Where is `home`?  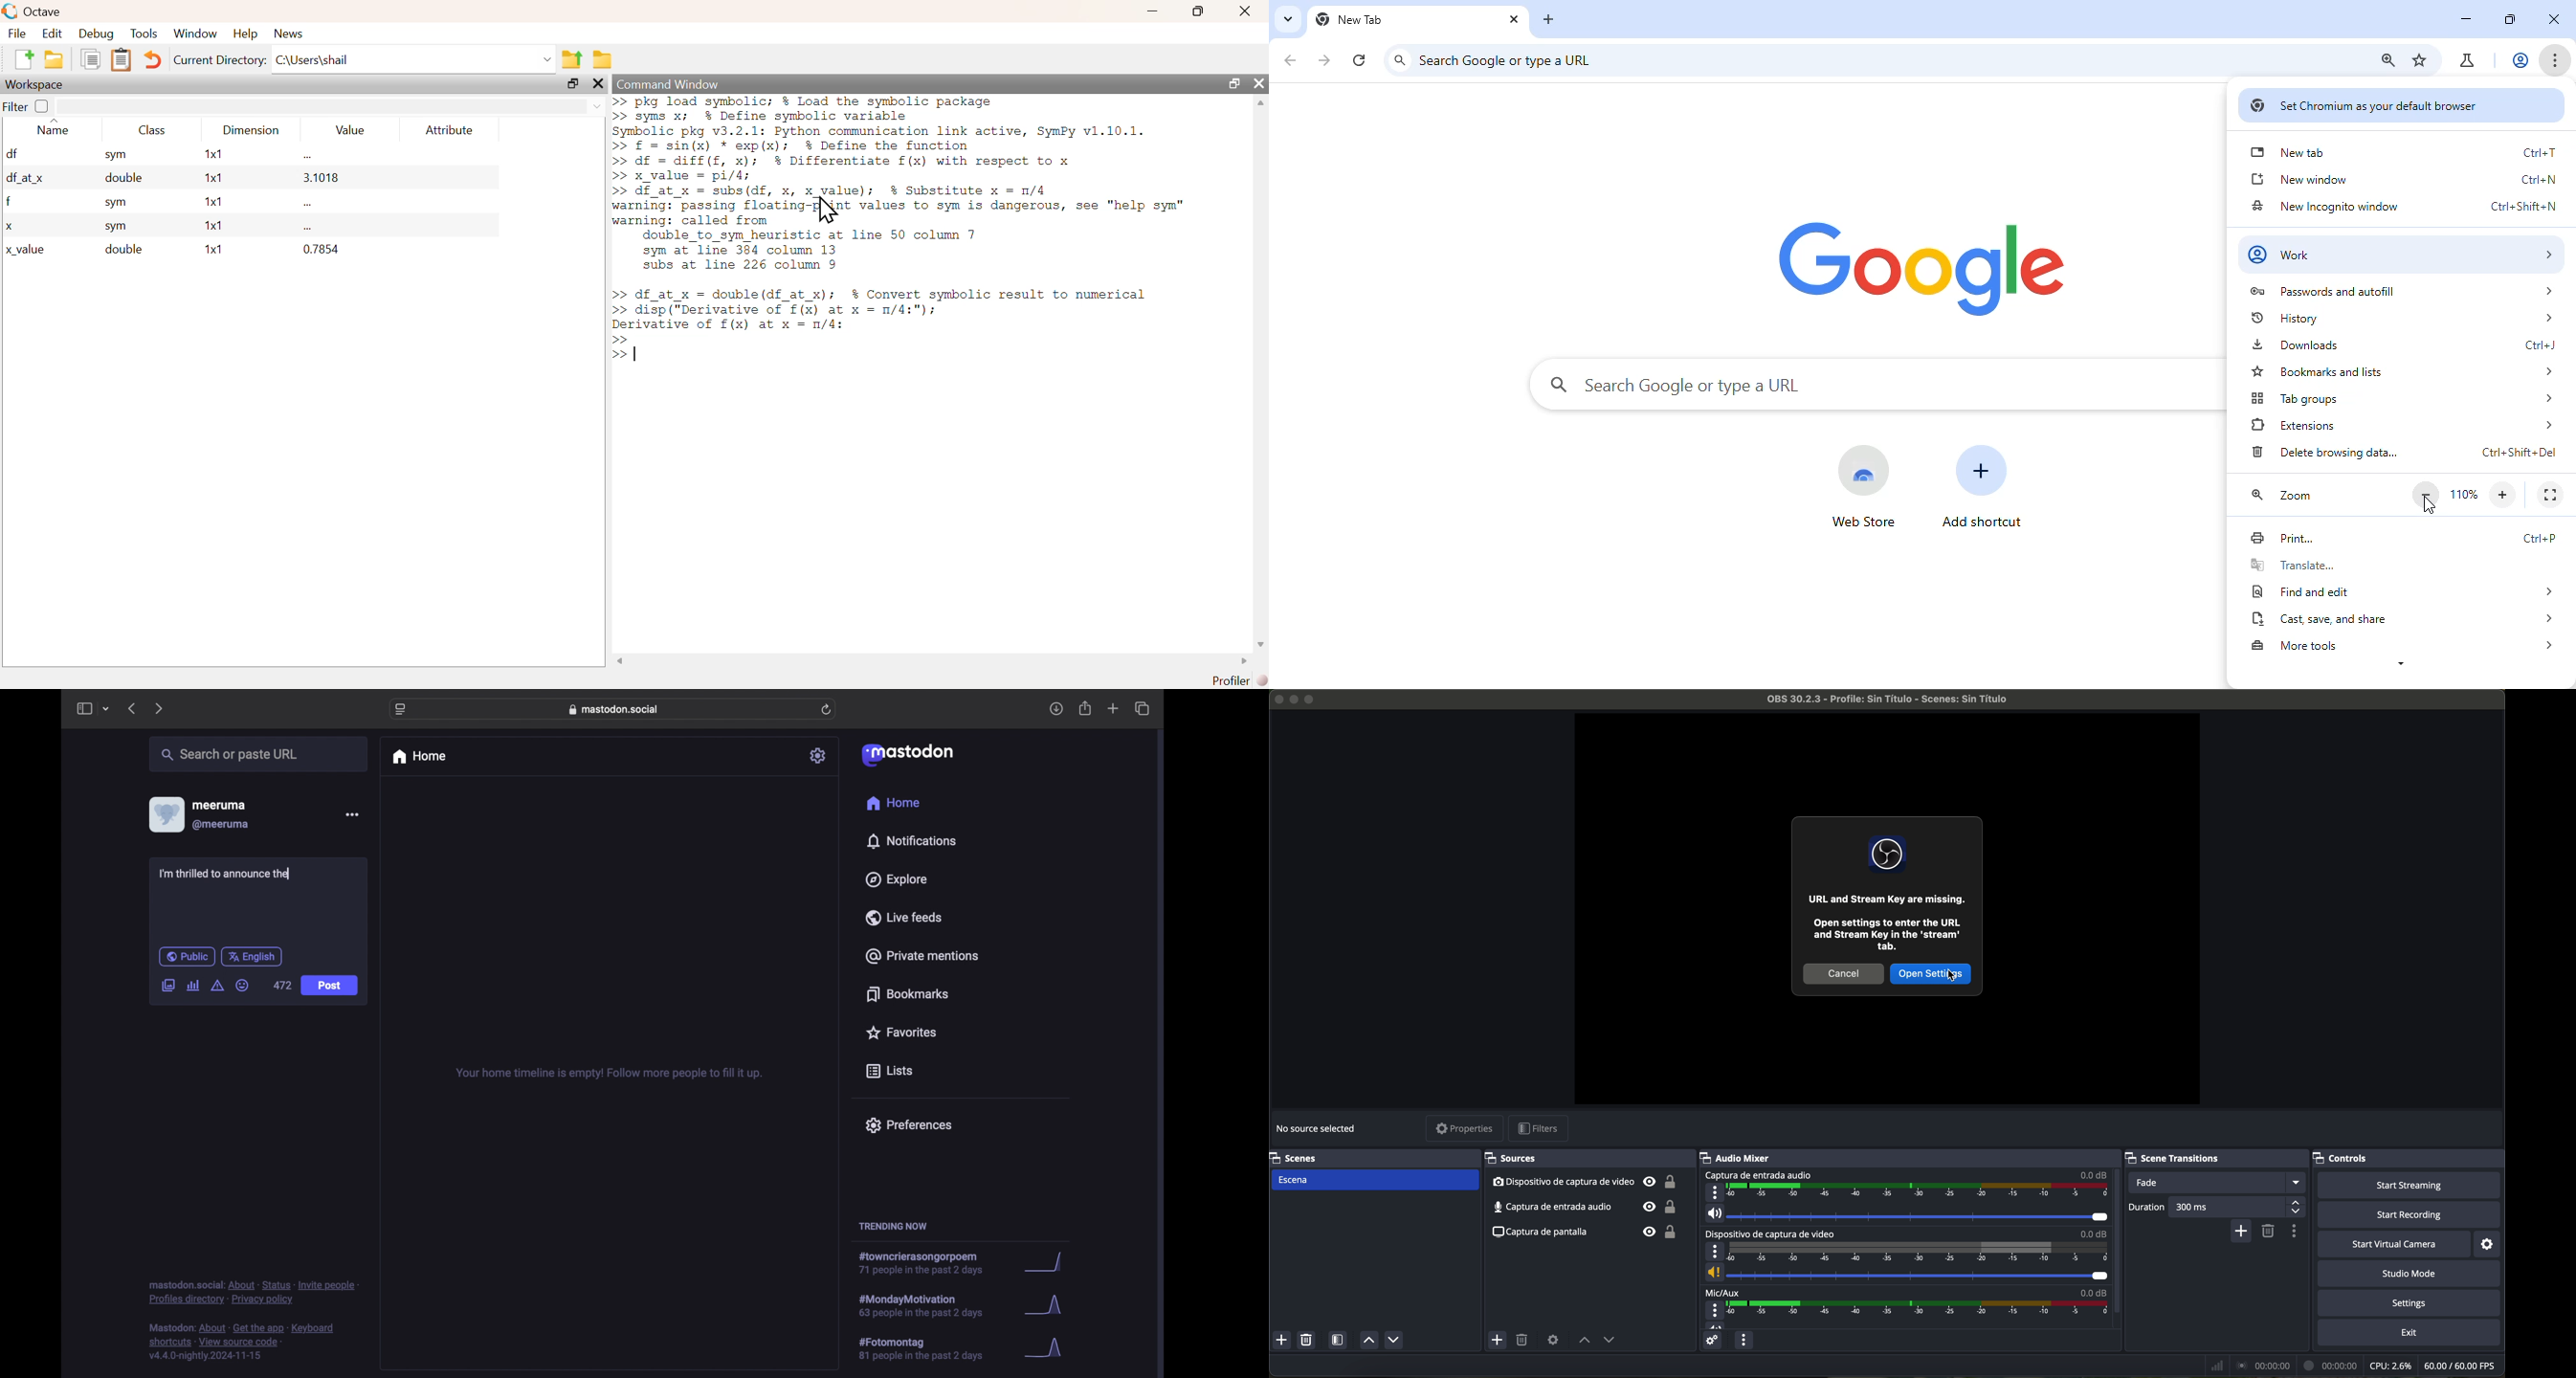 home is located at coordinates (894, 803).